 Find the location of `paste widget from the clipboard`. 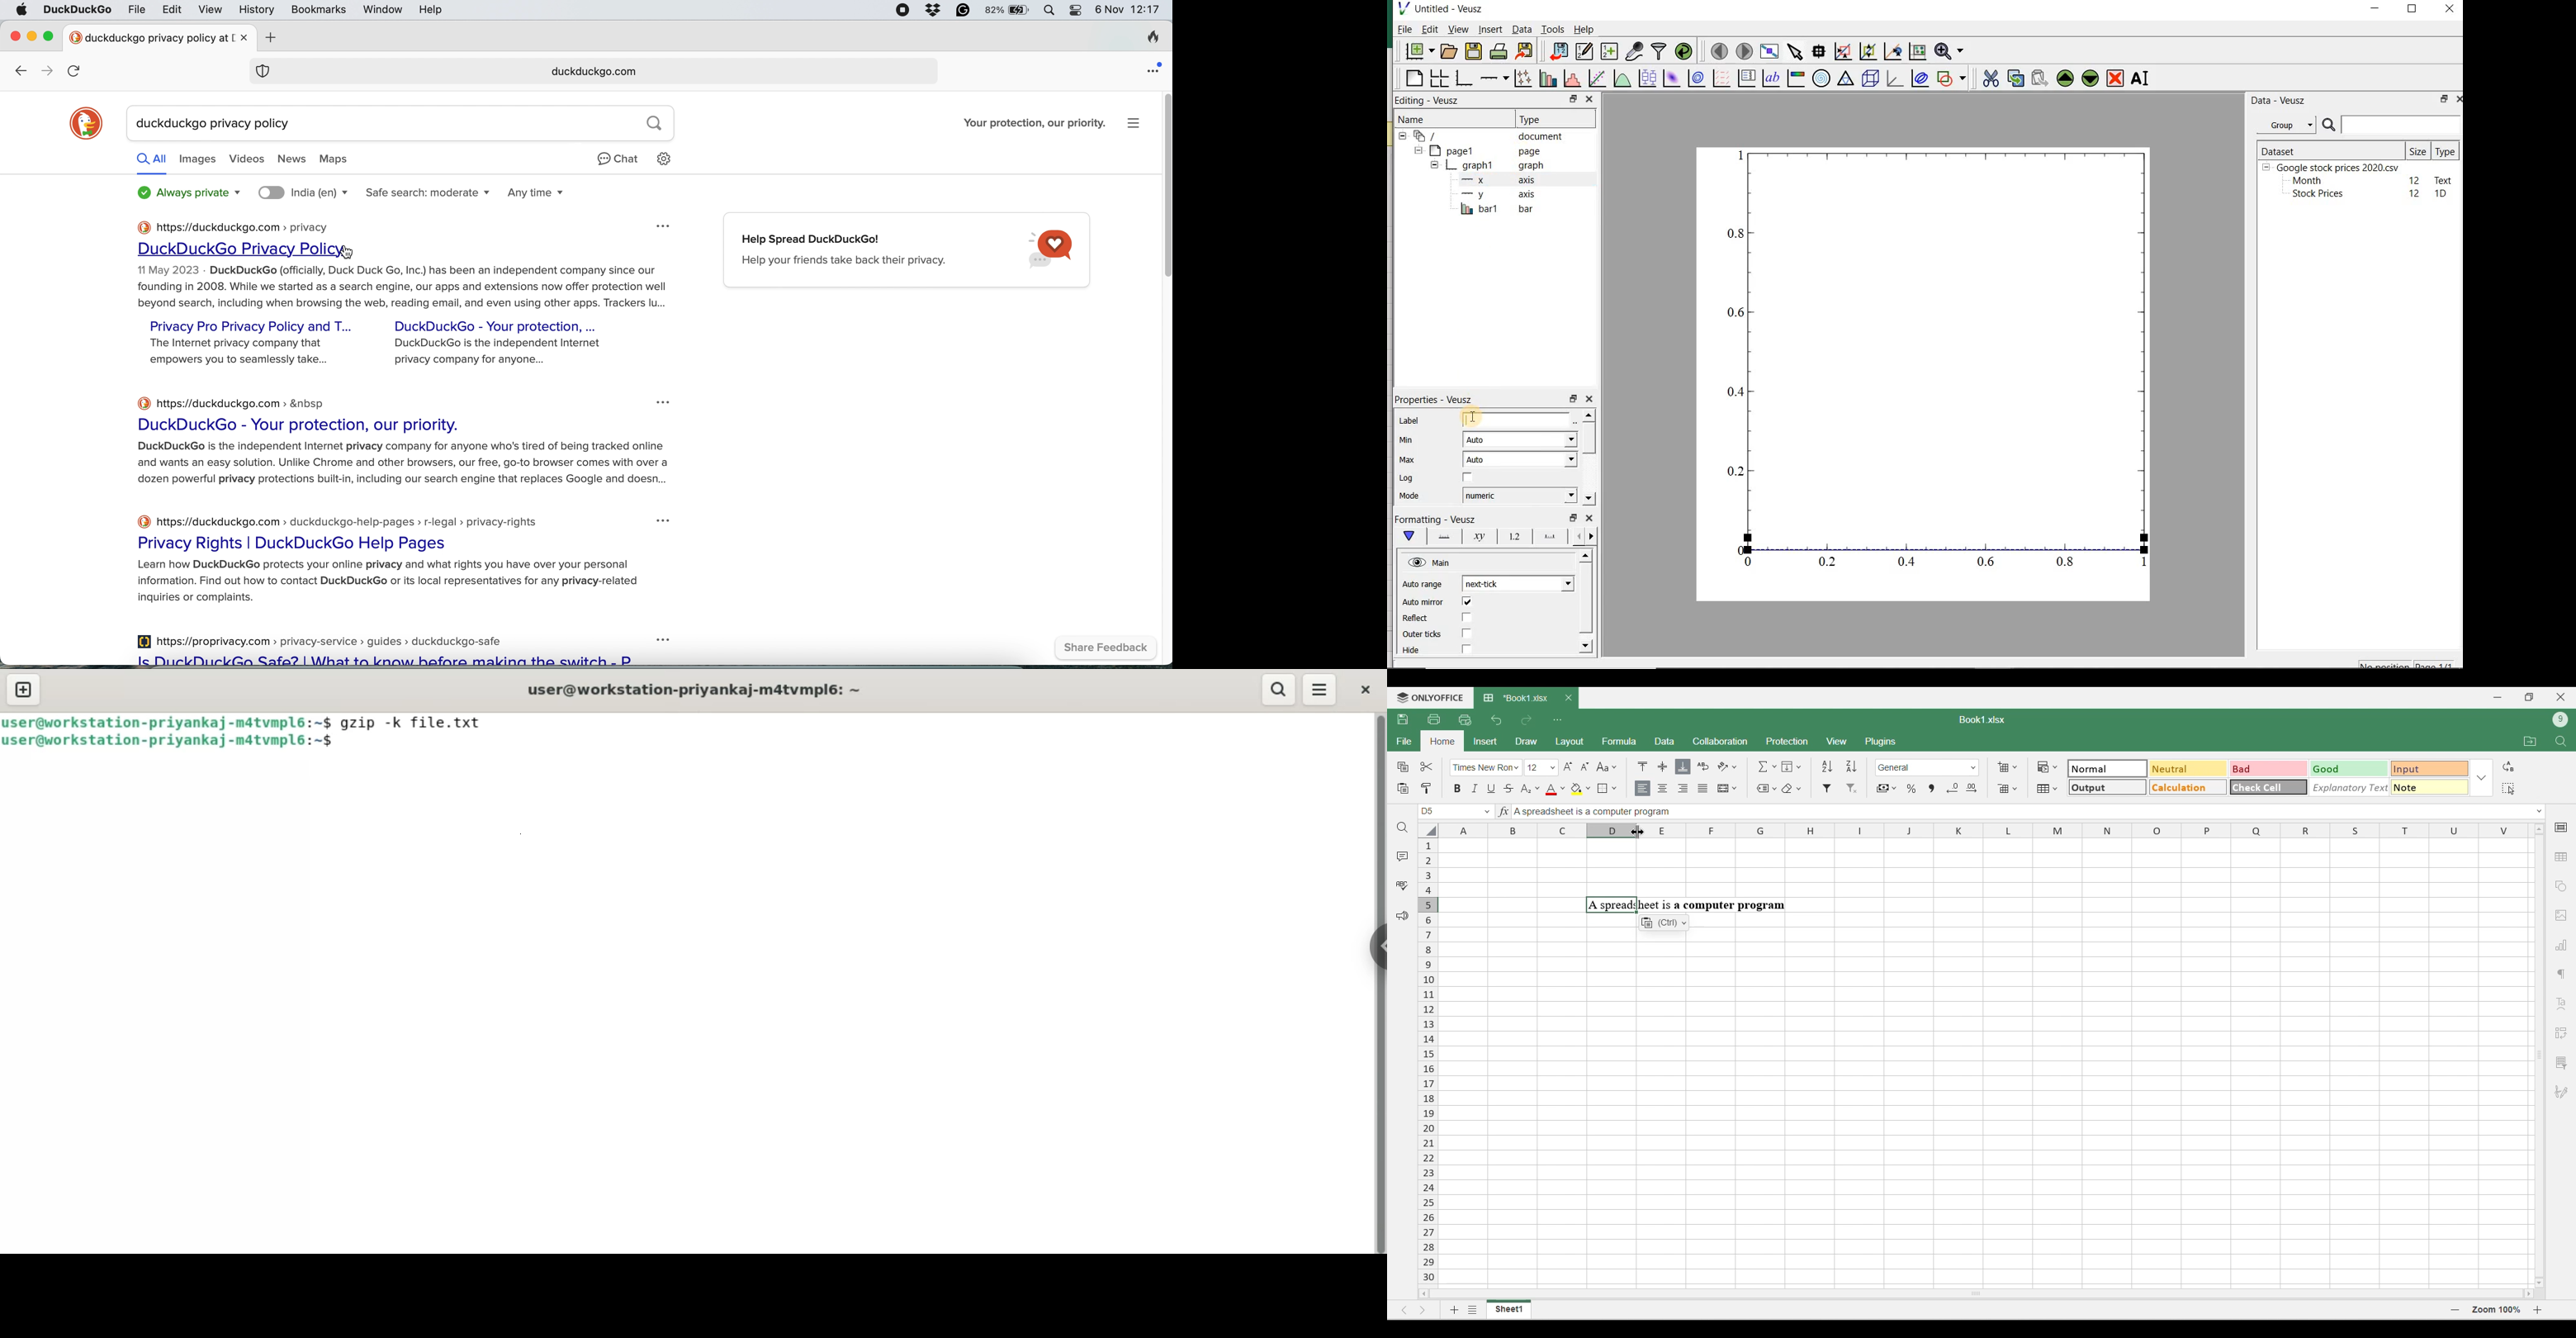

paste widget from the clipboard is located at coordinates (2040, 79).